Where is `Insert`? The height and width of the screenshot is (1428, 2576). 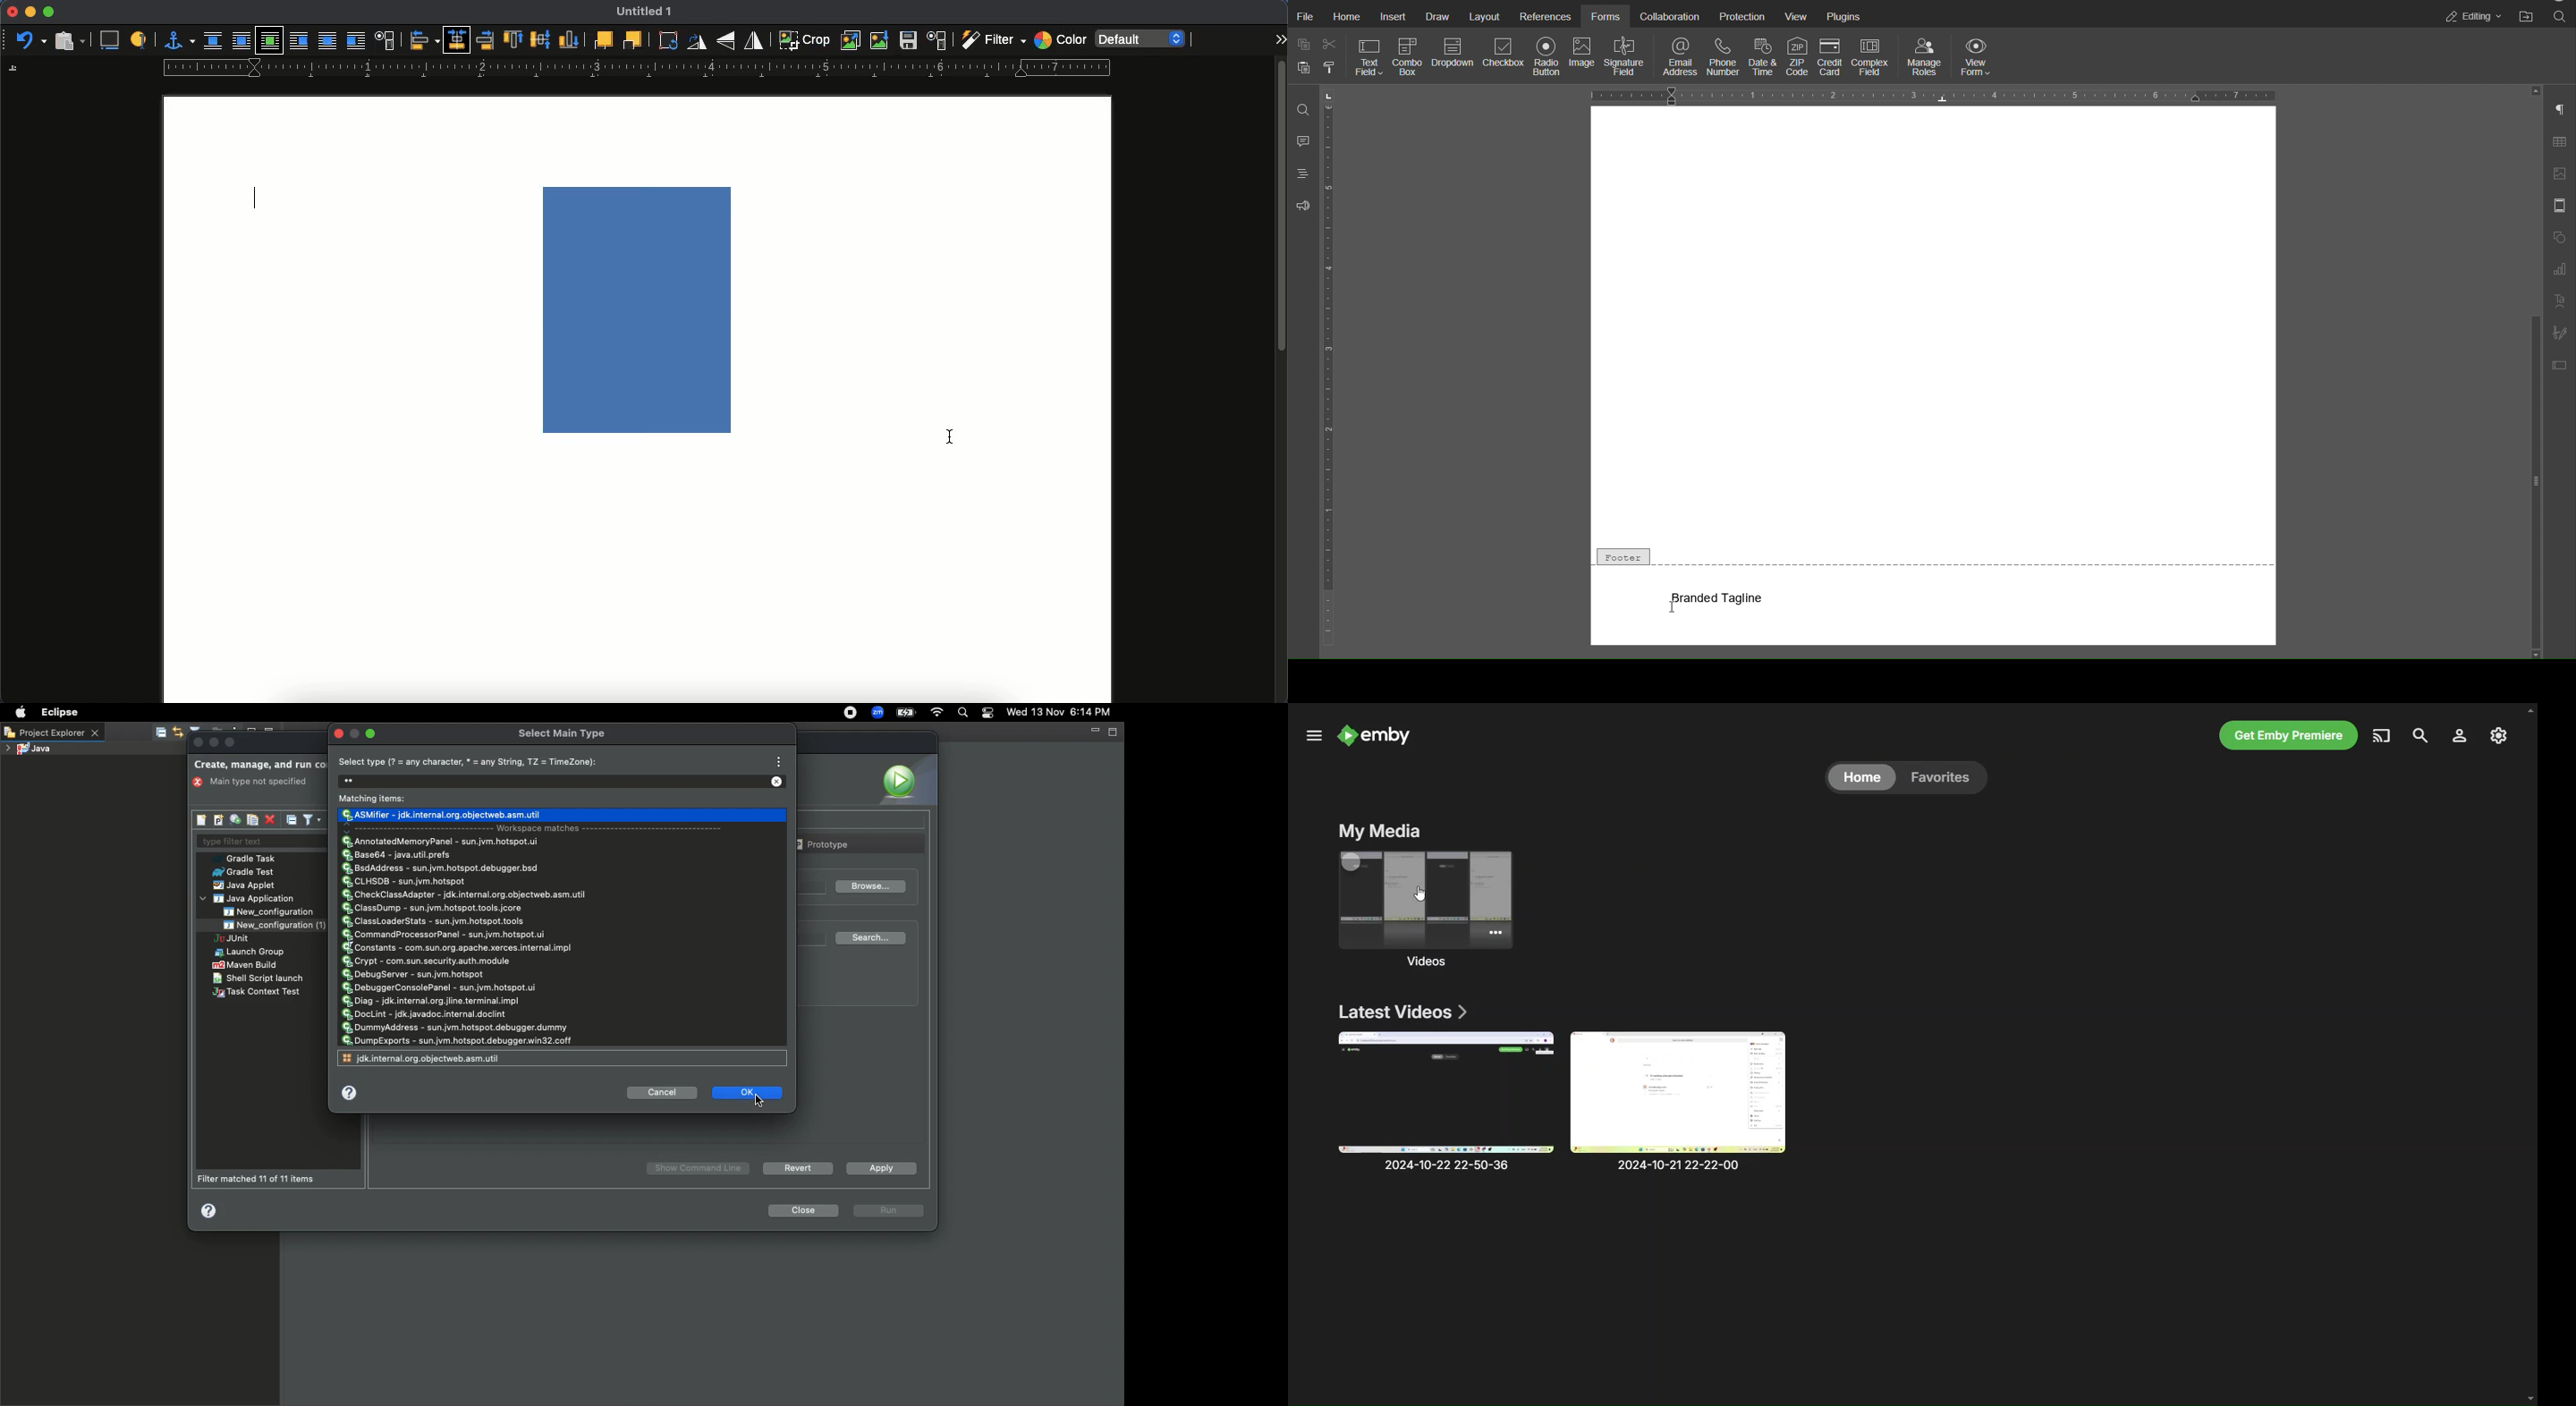 Insert is located at coordinates (1394, 17).